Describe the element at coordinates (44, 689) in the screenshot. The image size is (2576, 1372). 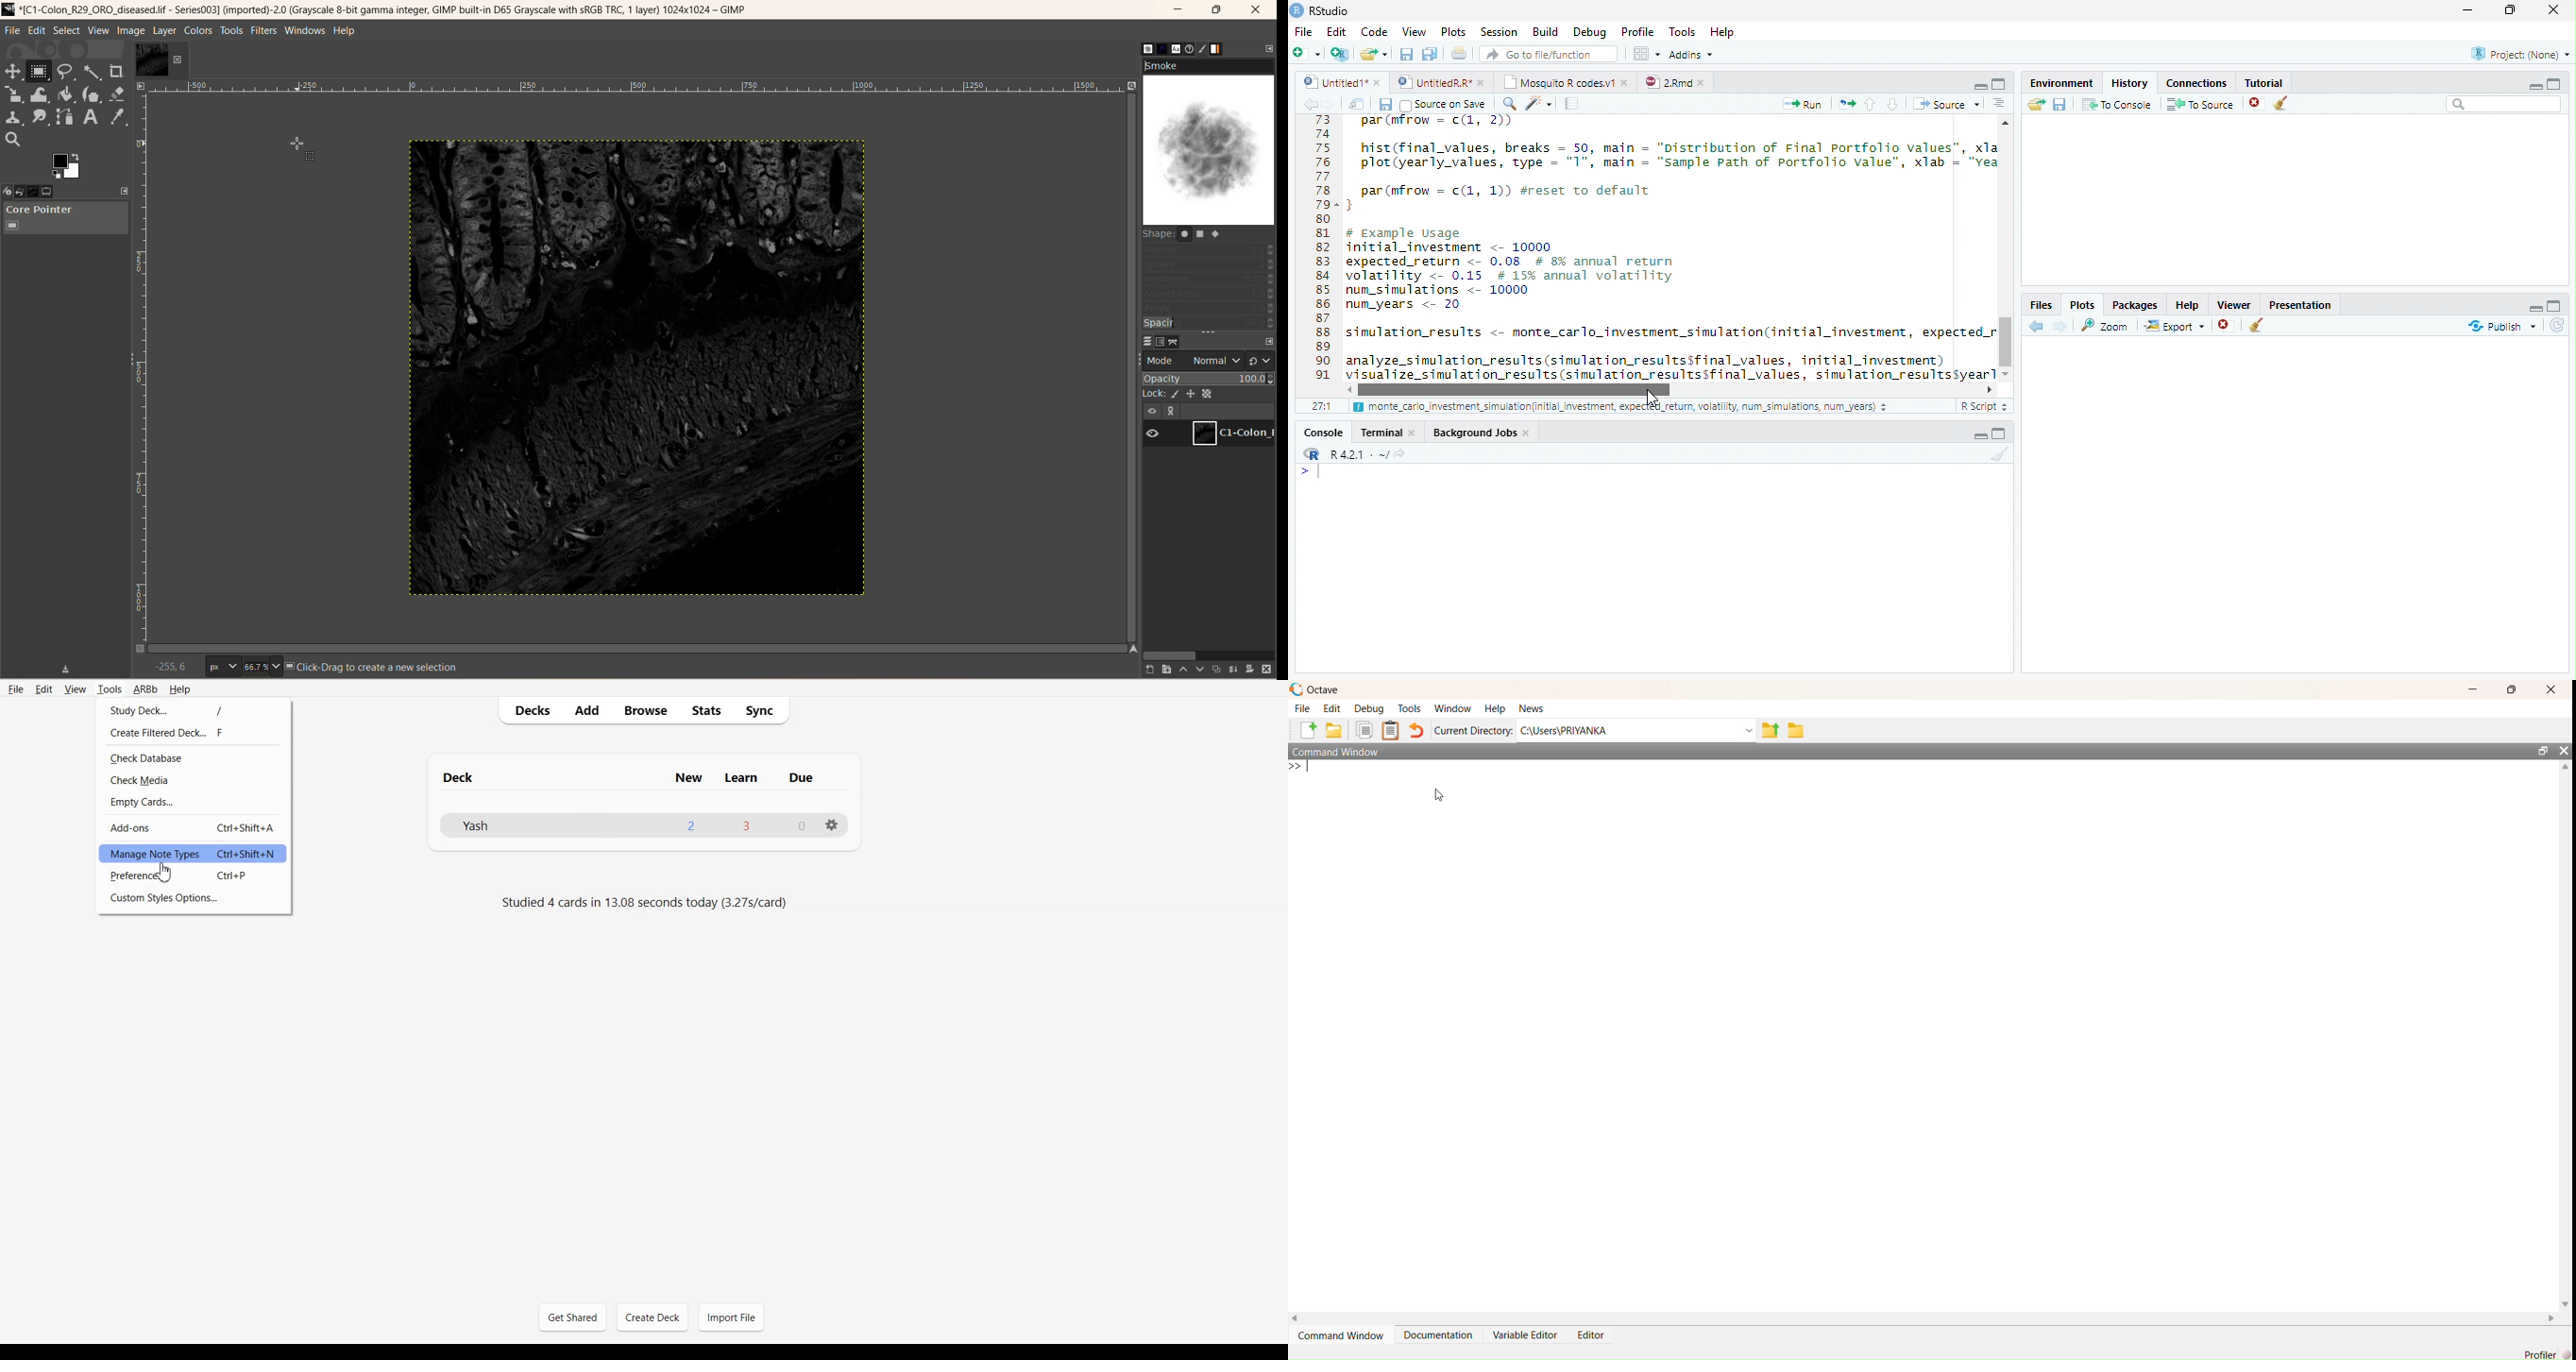
I see `Edit` at that location.